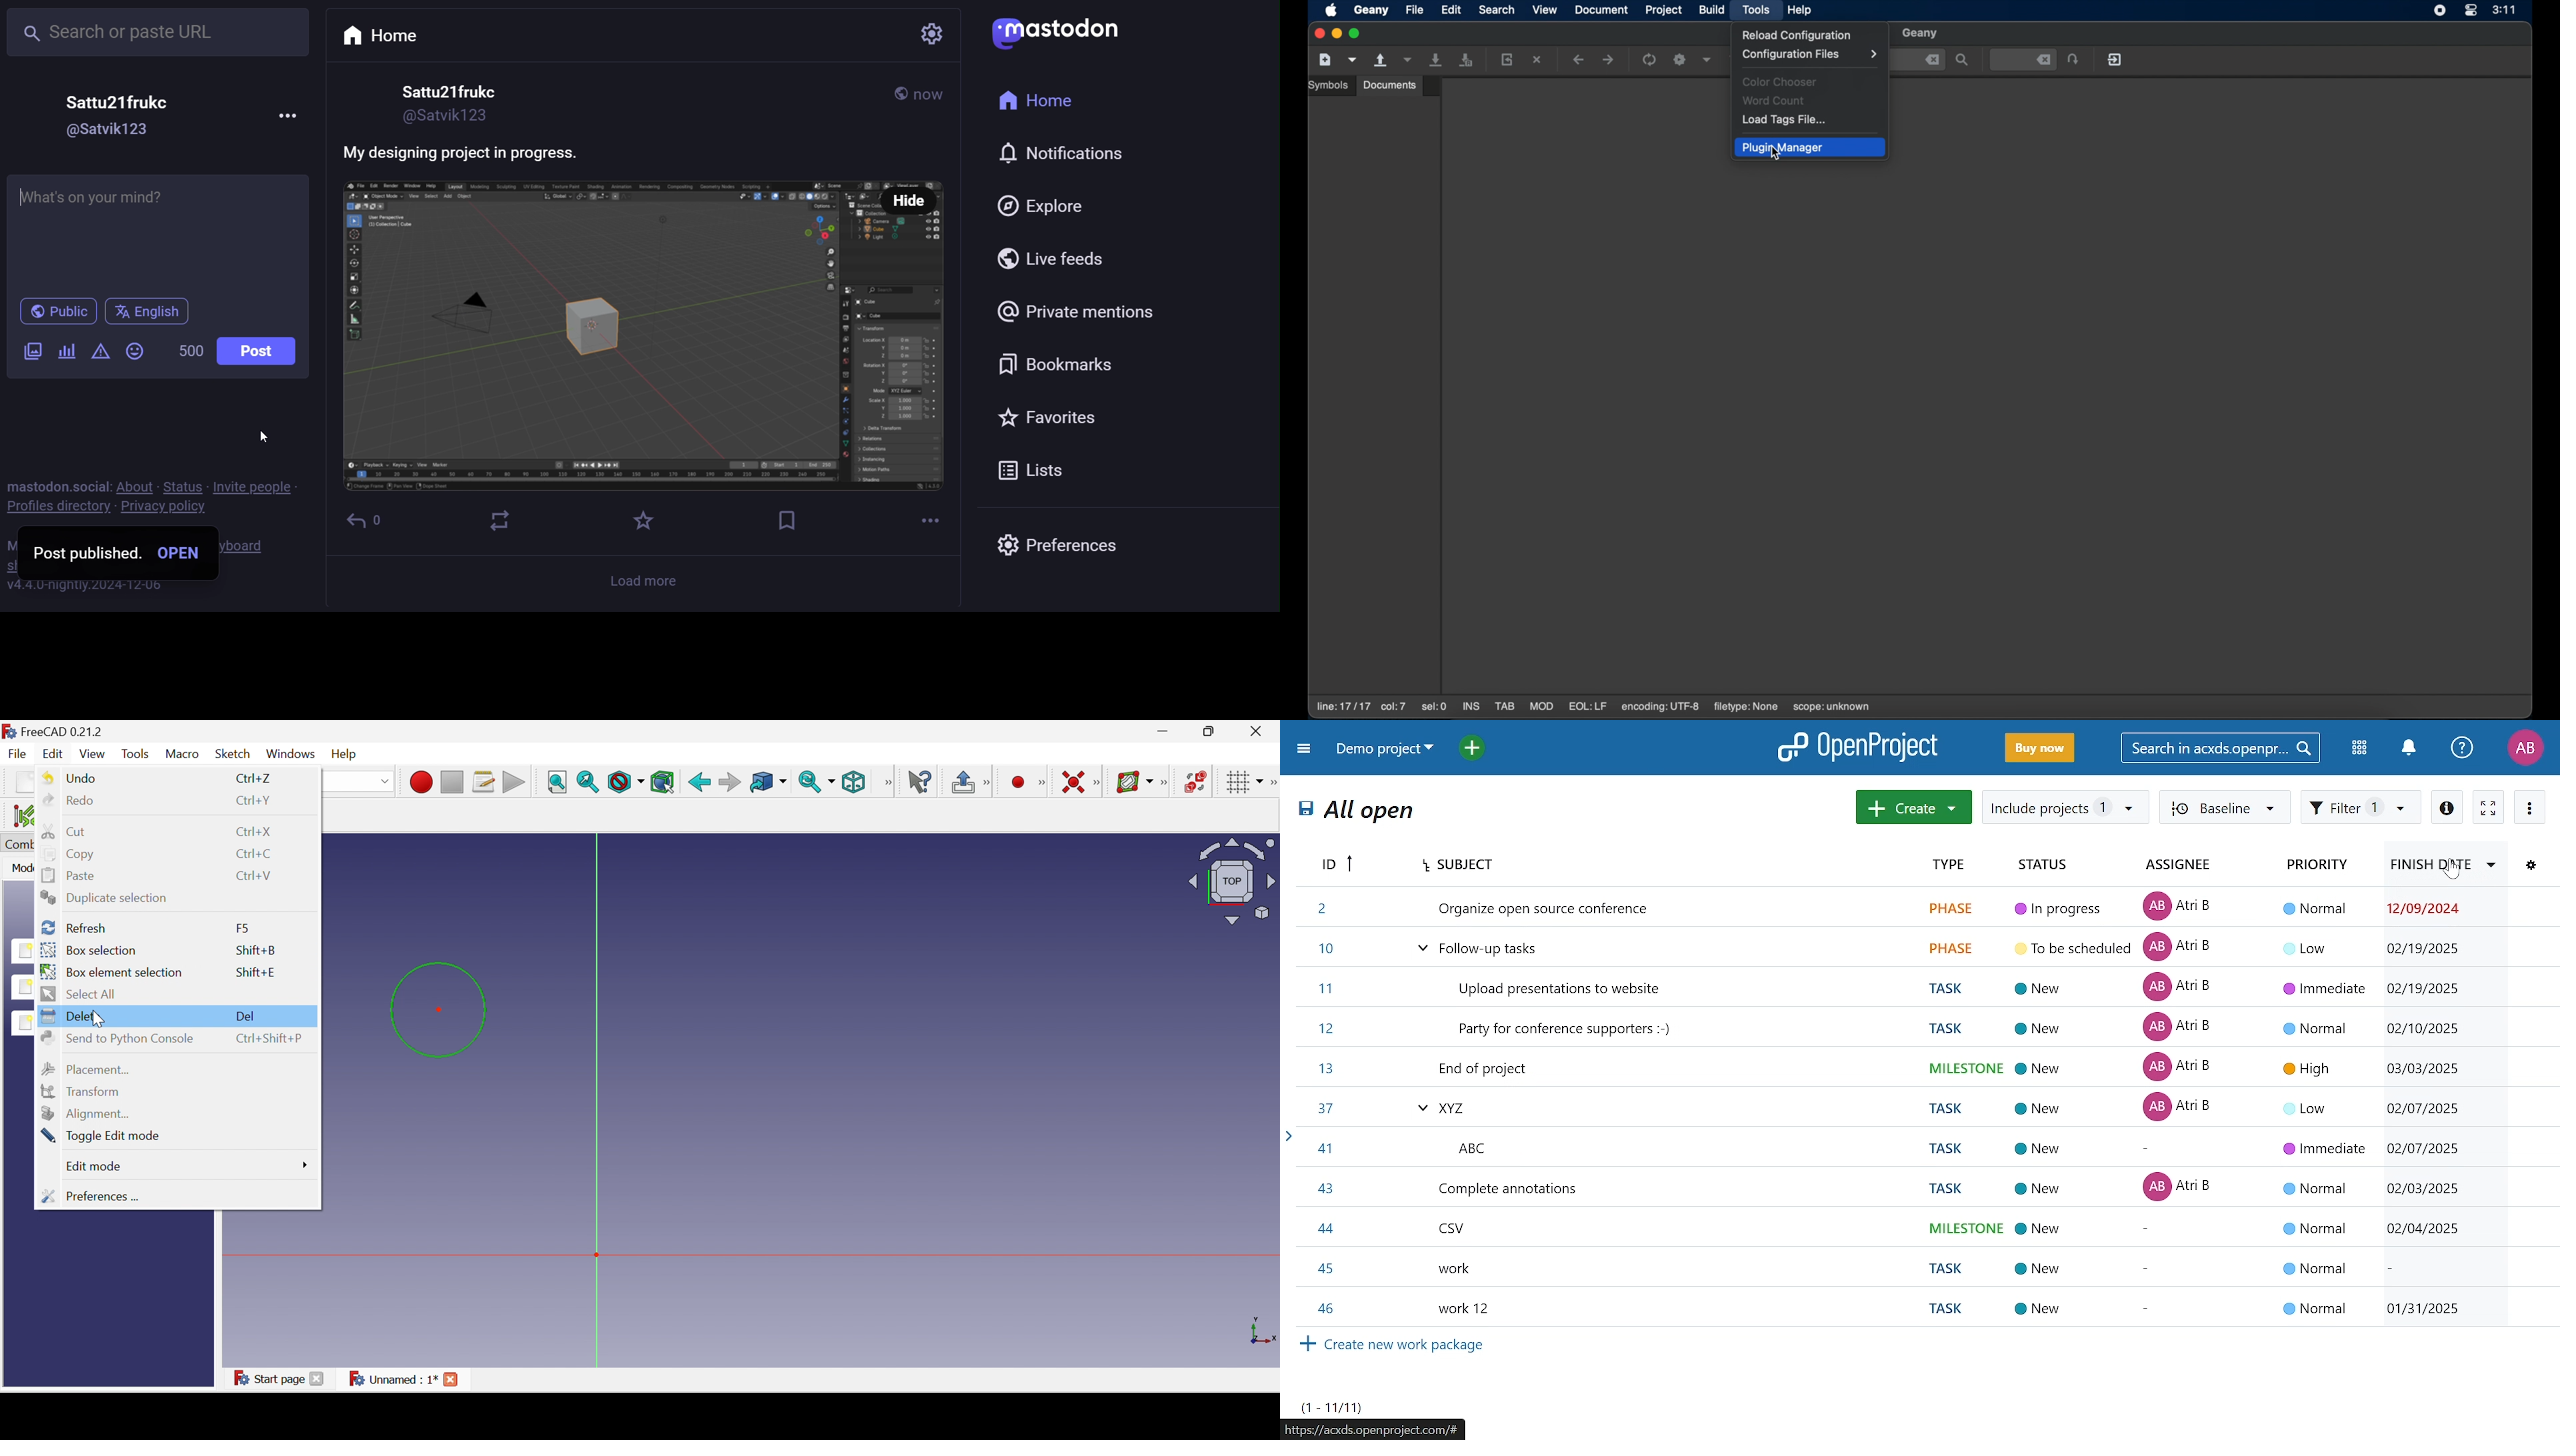 This screenshot has height=1456, width=2576. I want to click on privacy, so click(161, 511).